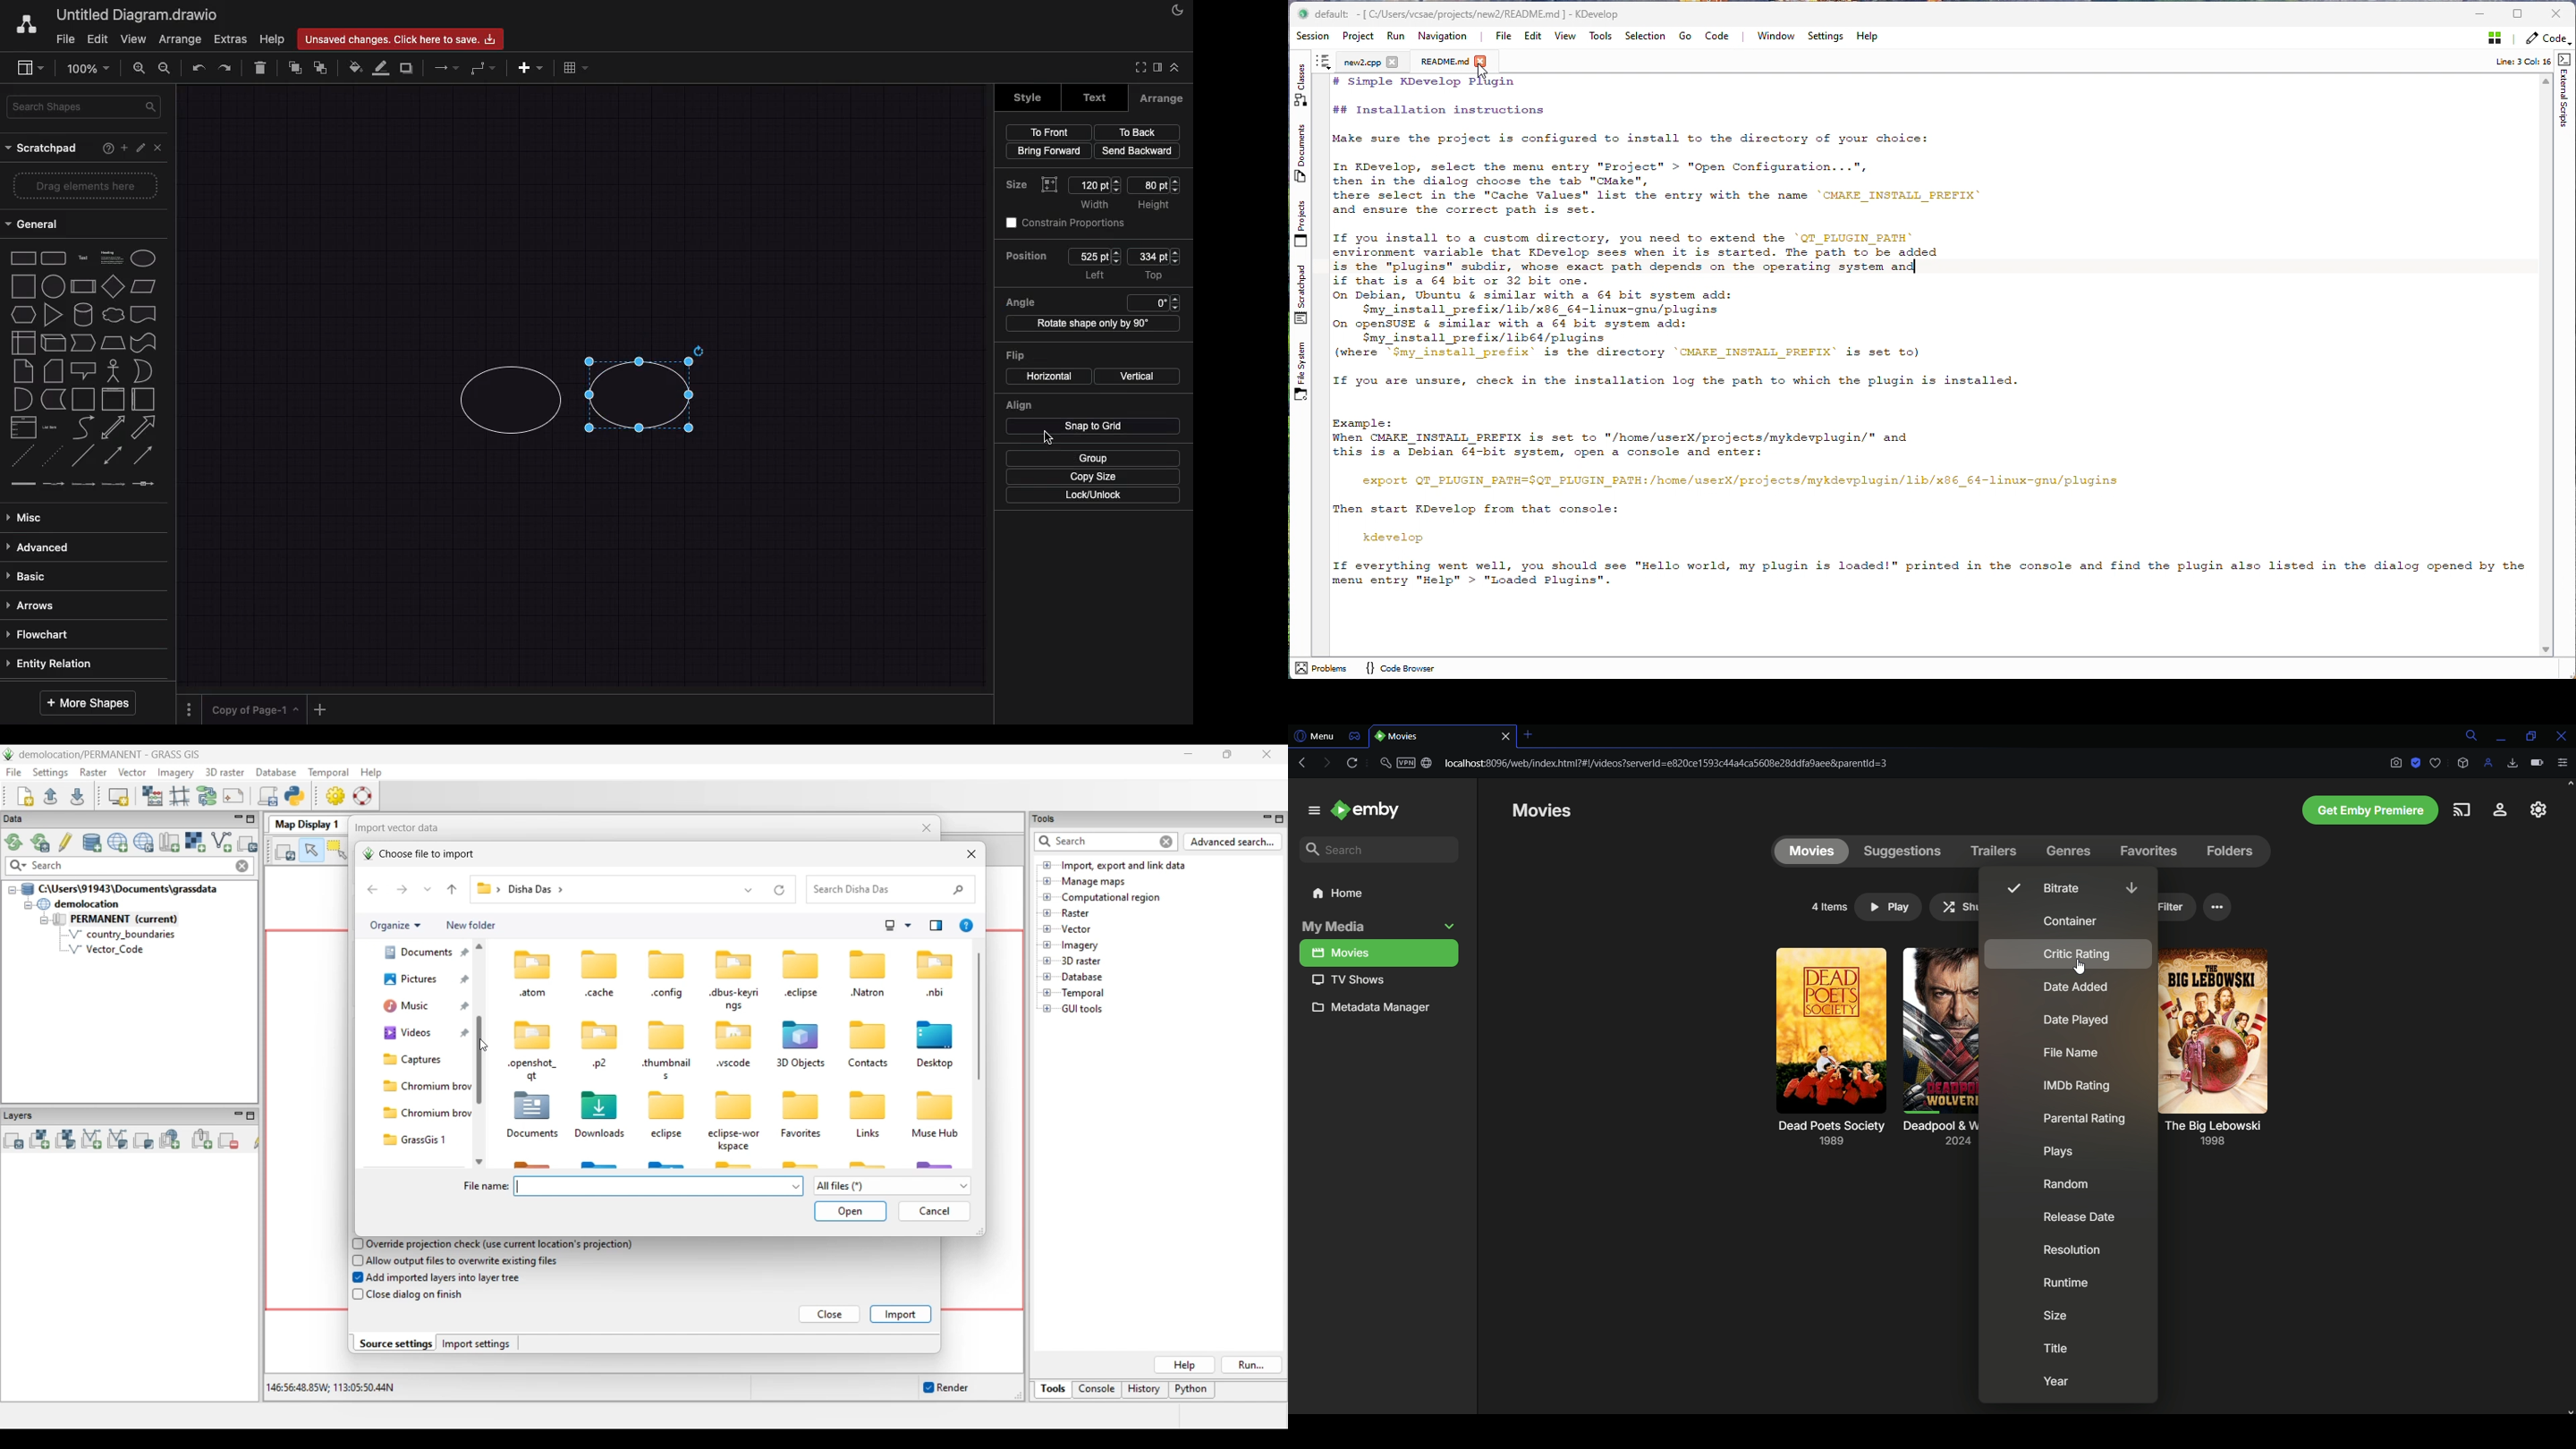 This screenshot has width=2576, height=1456. I want to click on collapse/expand, so click(1175, 65).